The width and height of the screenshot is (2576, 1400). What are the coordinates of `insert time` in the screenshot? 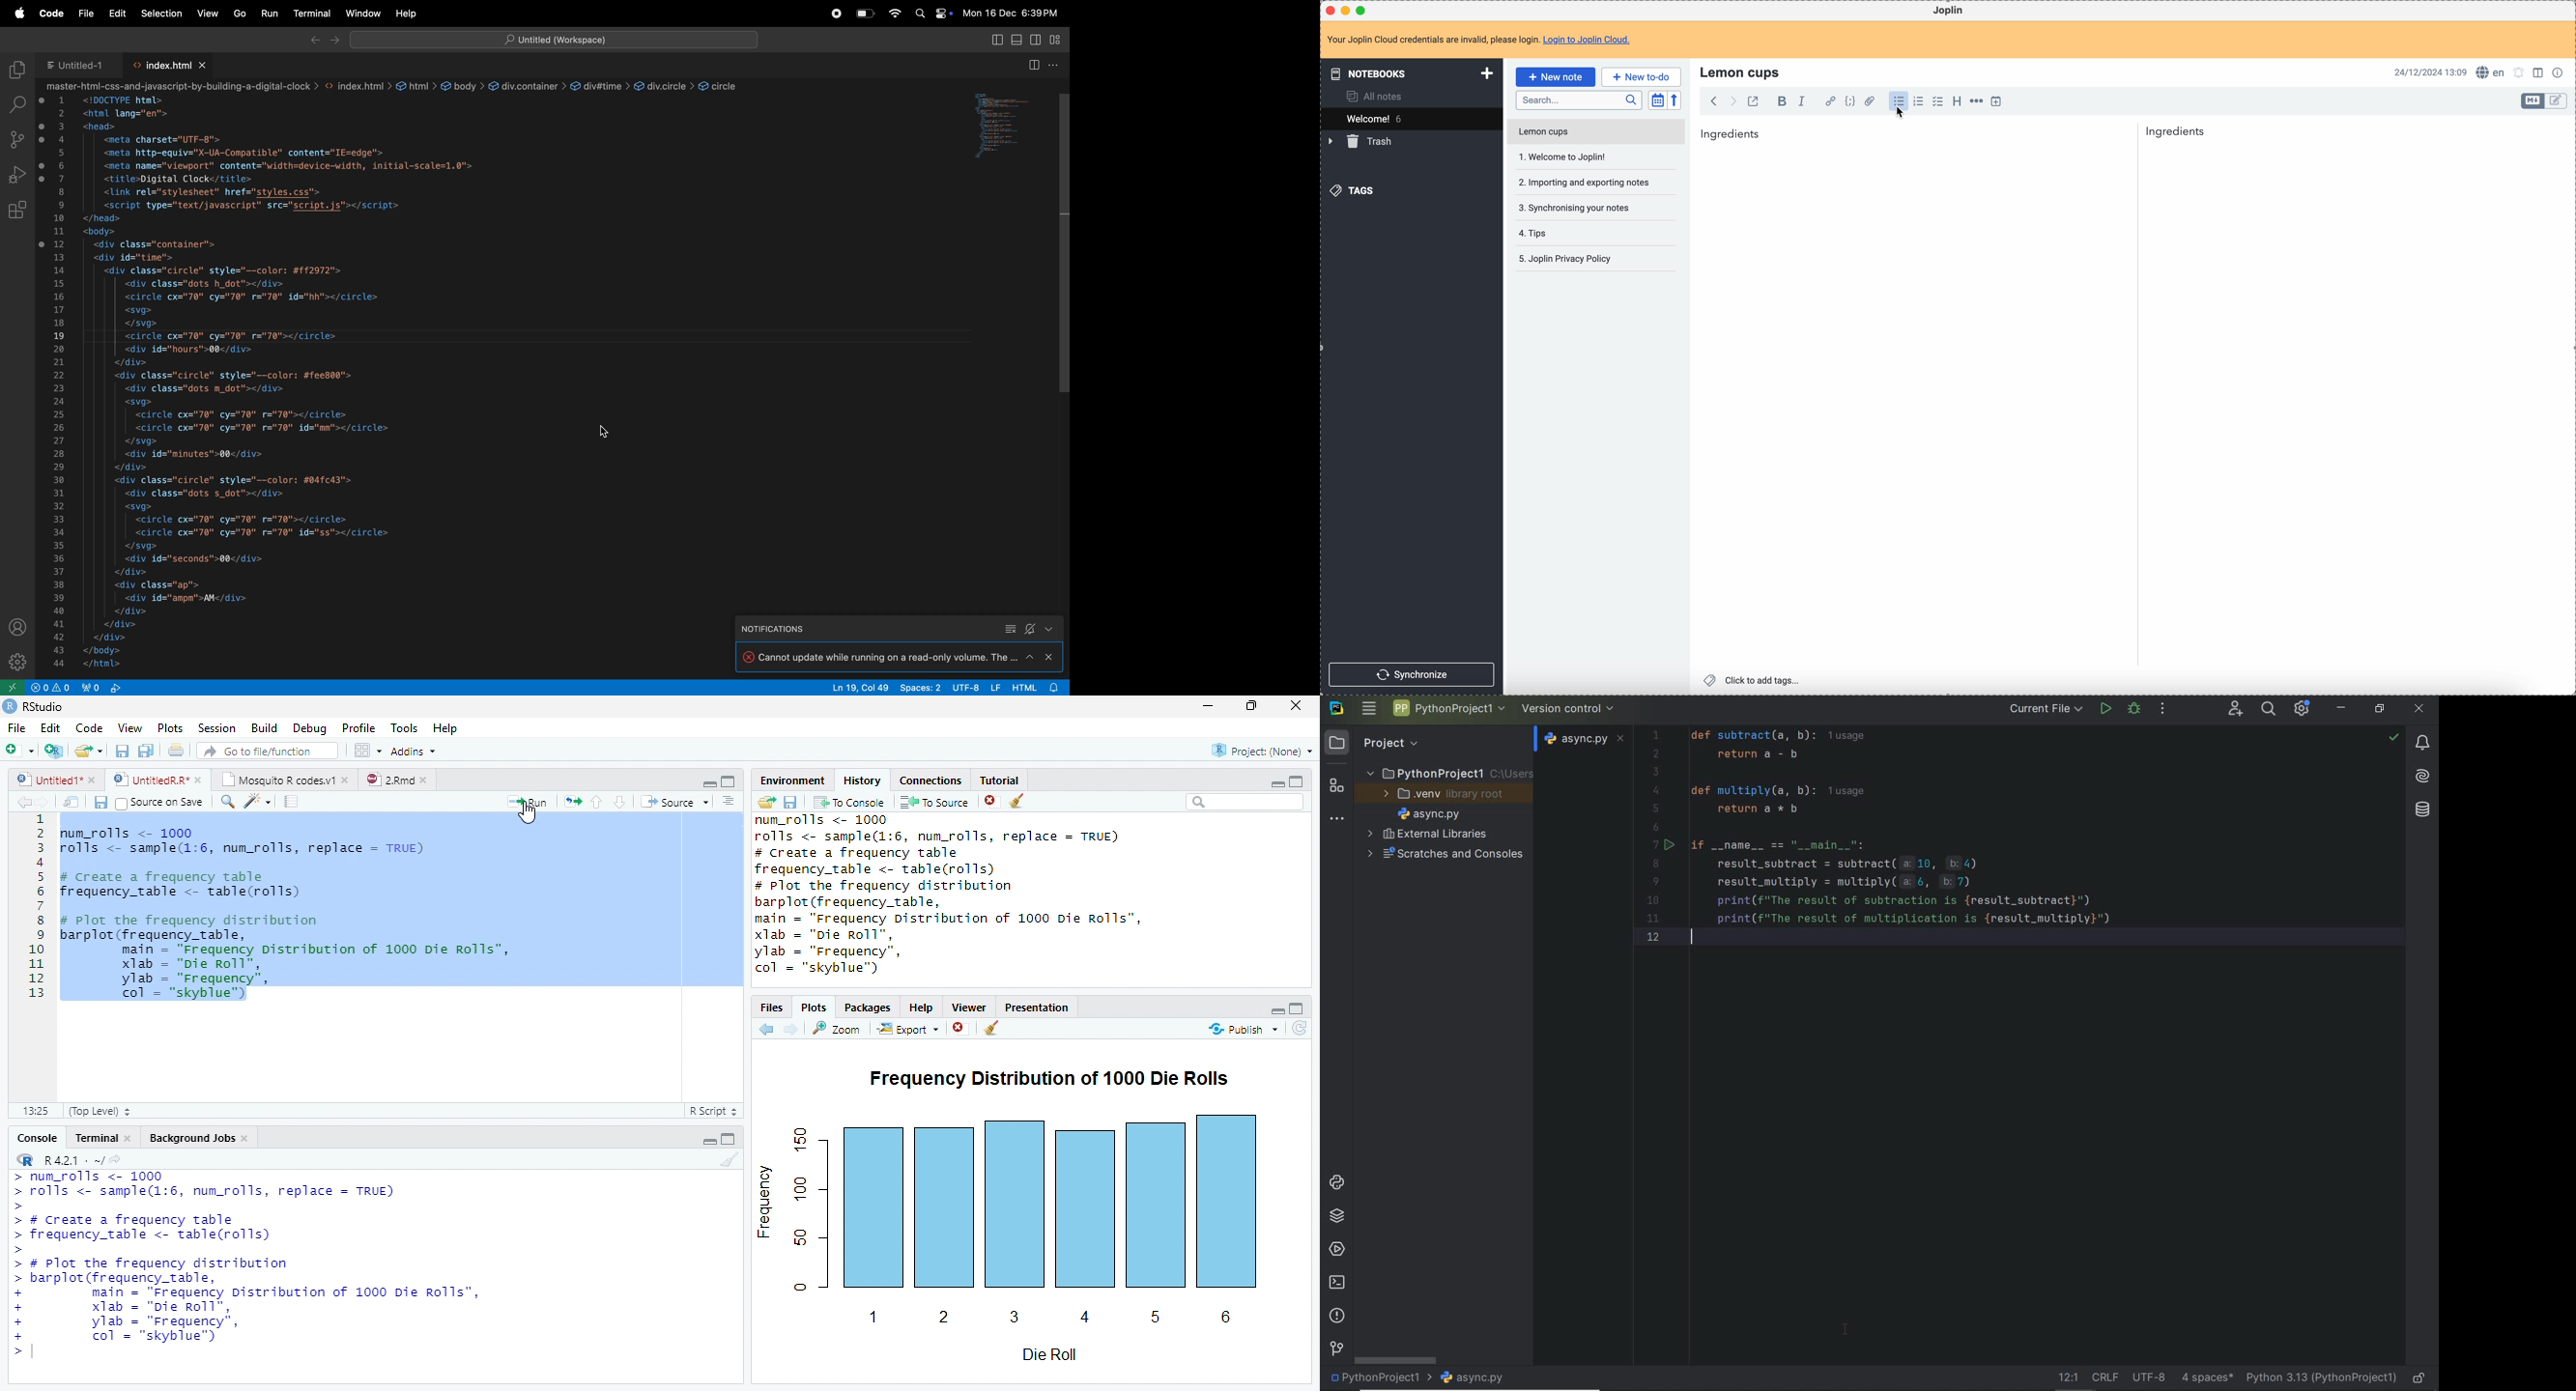 It's located at (1996, 101).